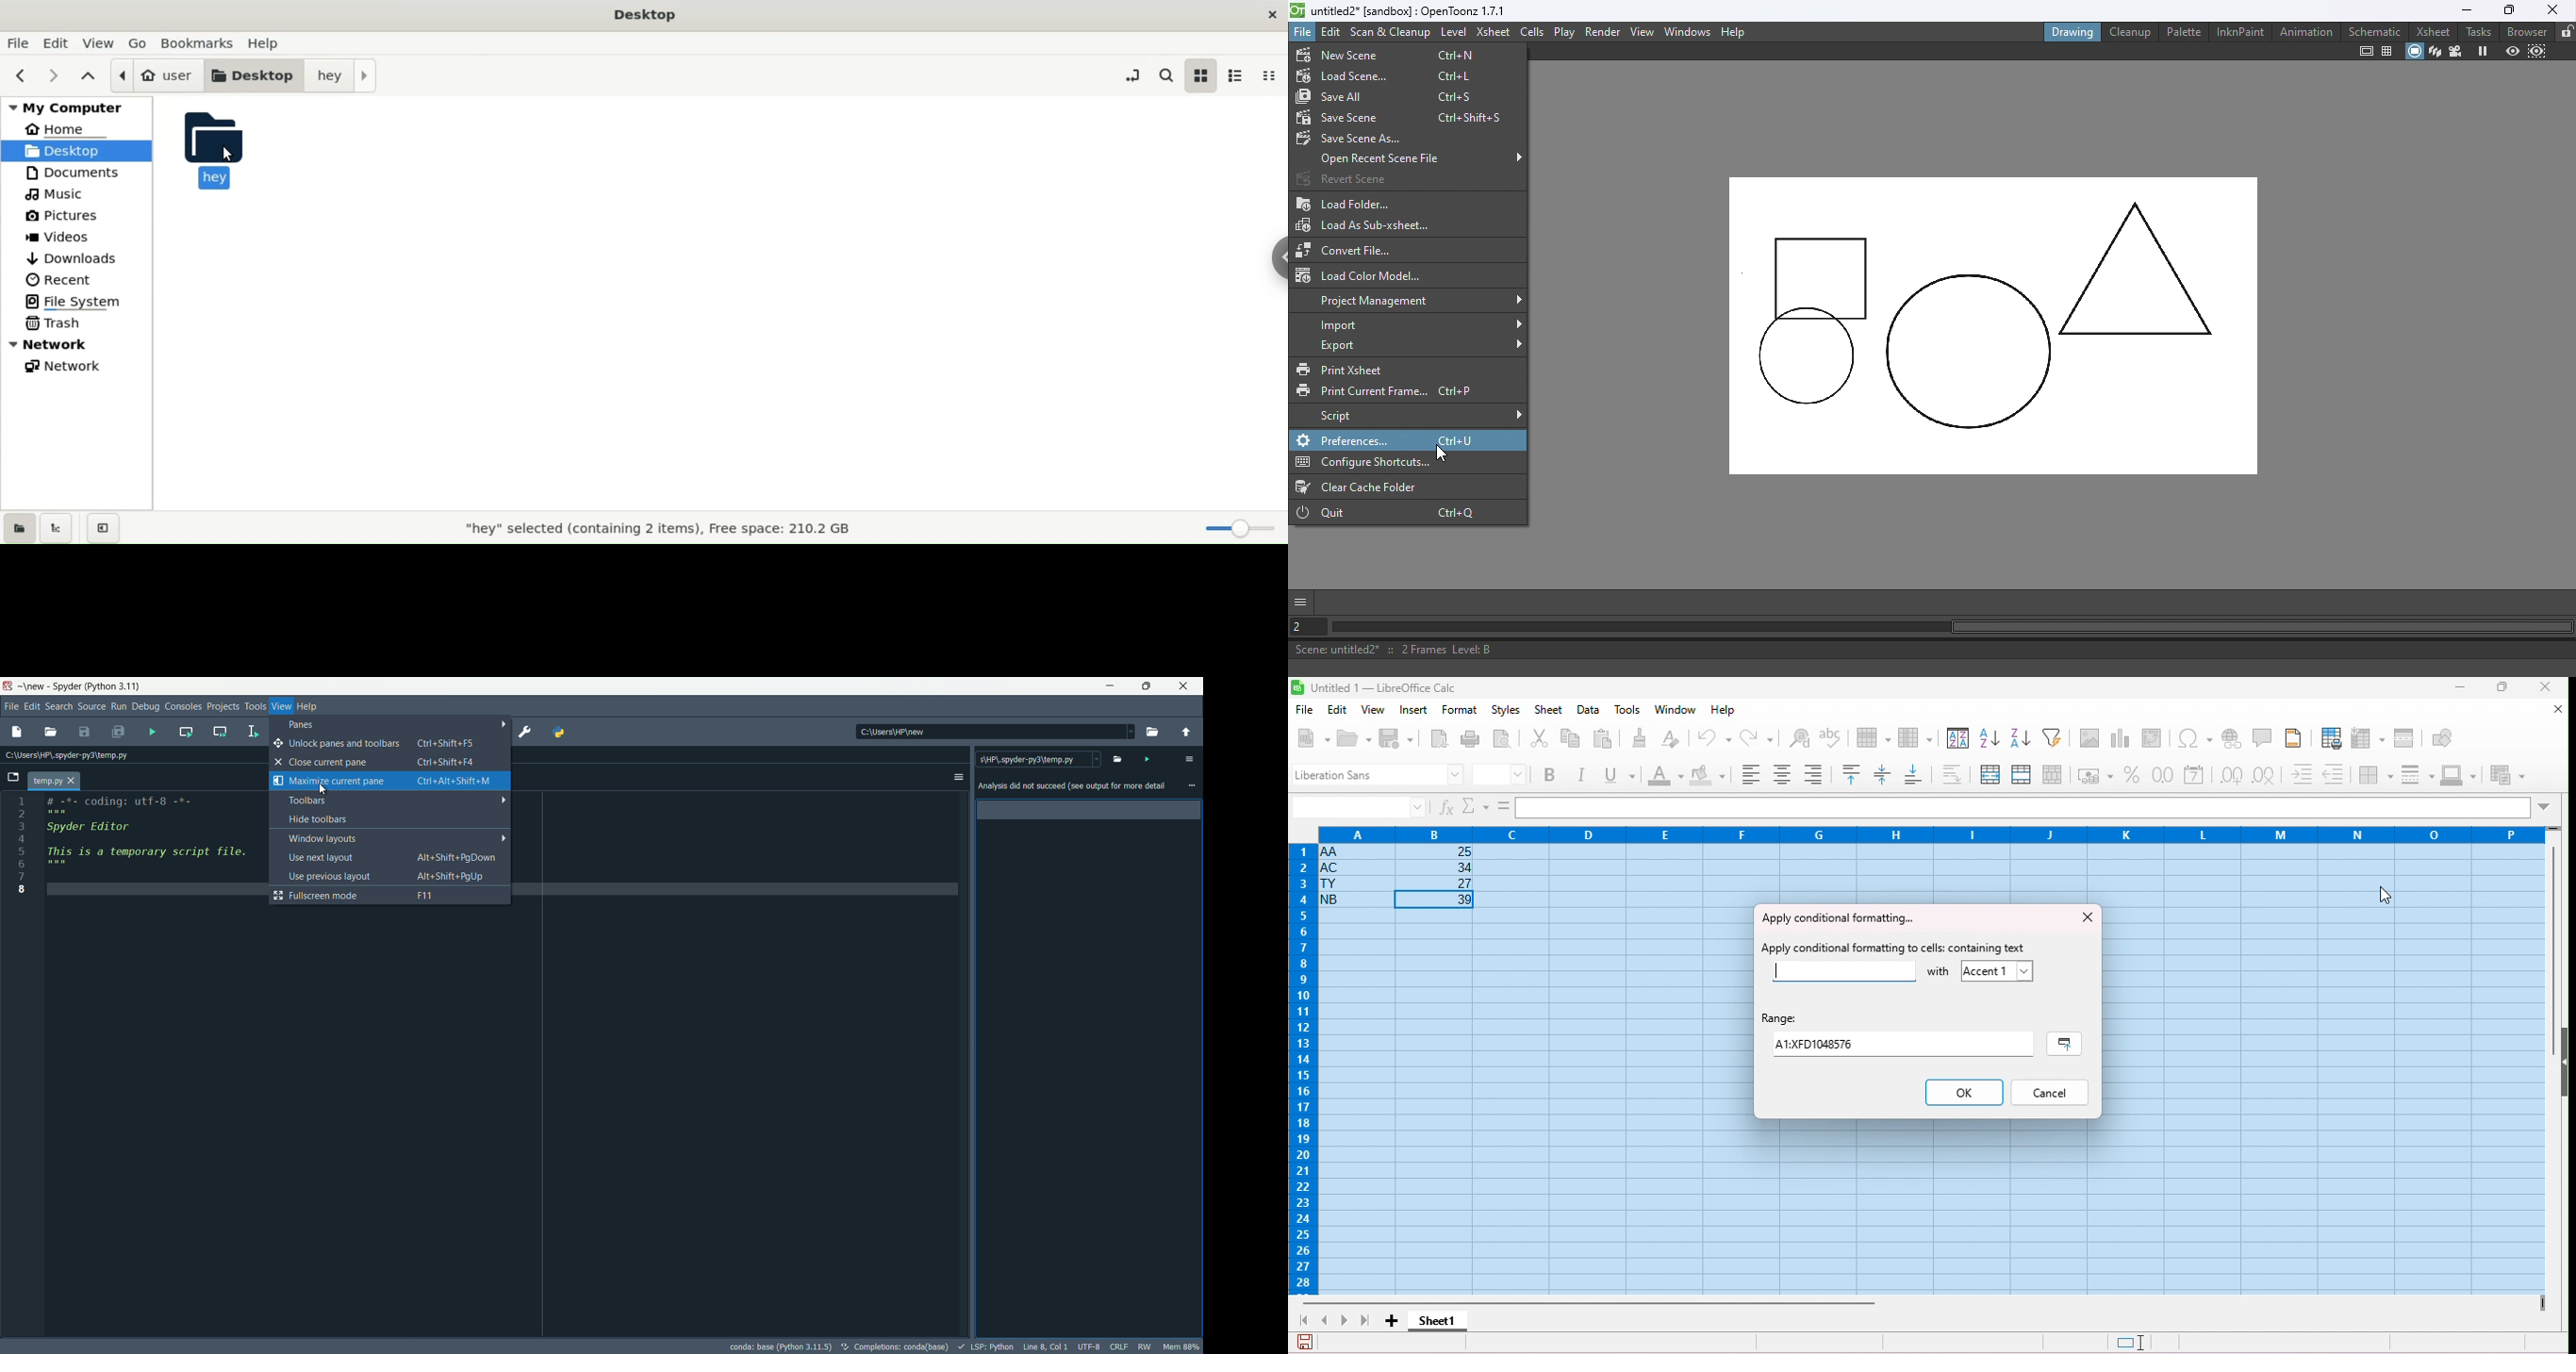  What do you see at coordinates (2556, 925) in the screenshot?
I see `vertical scroll bar` at bounding box center [2556, 925].